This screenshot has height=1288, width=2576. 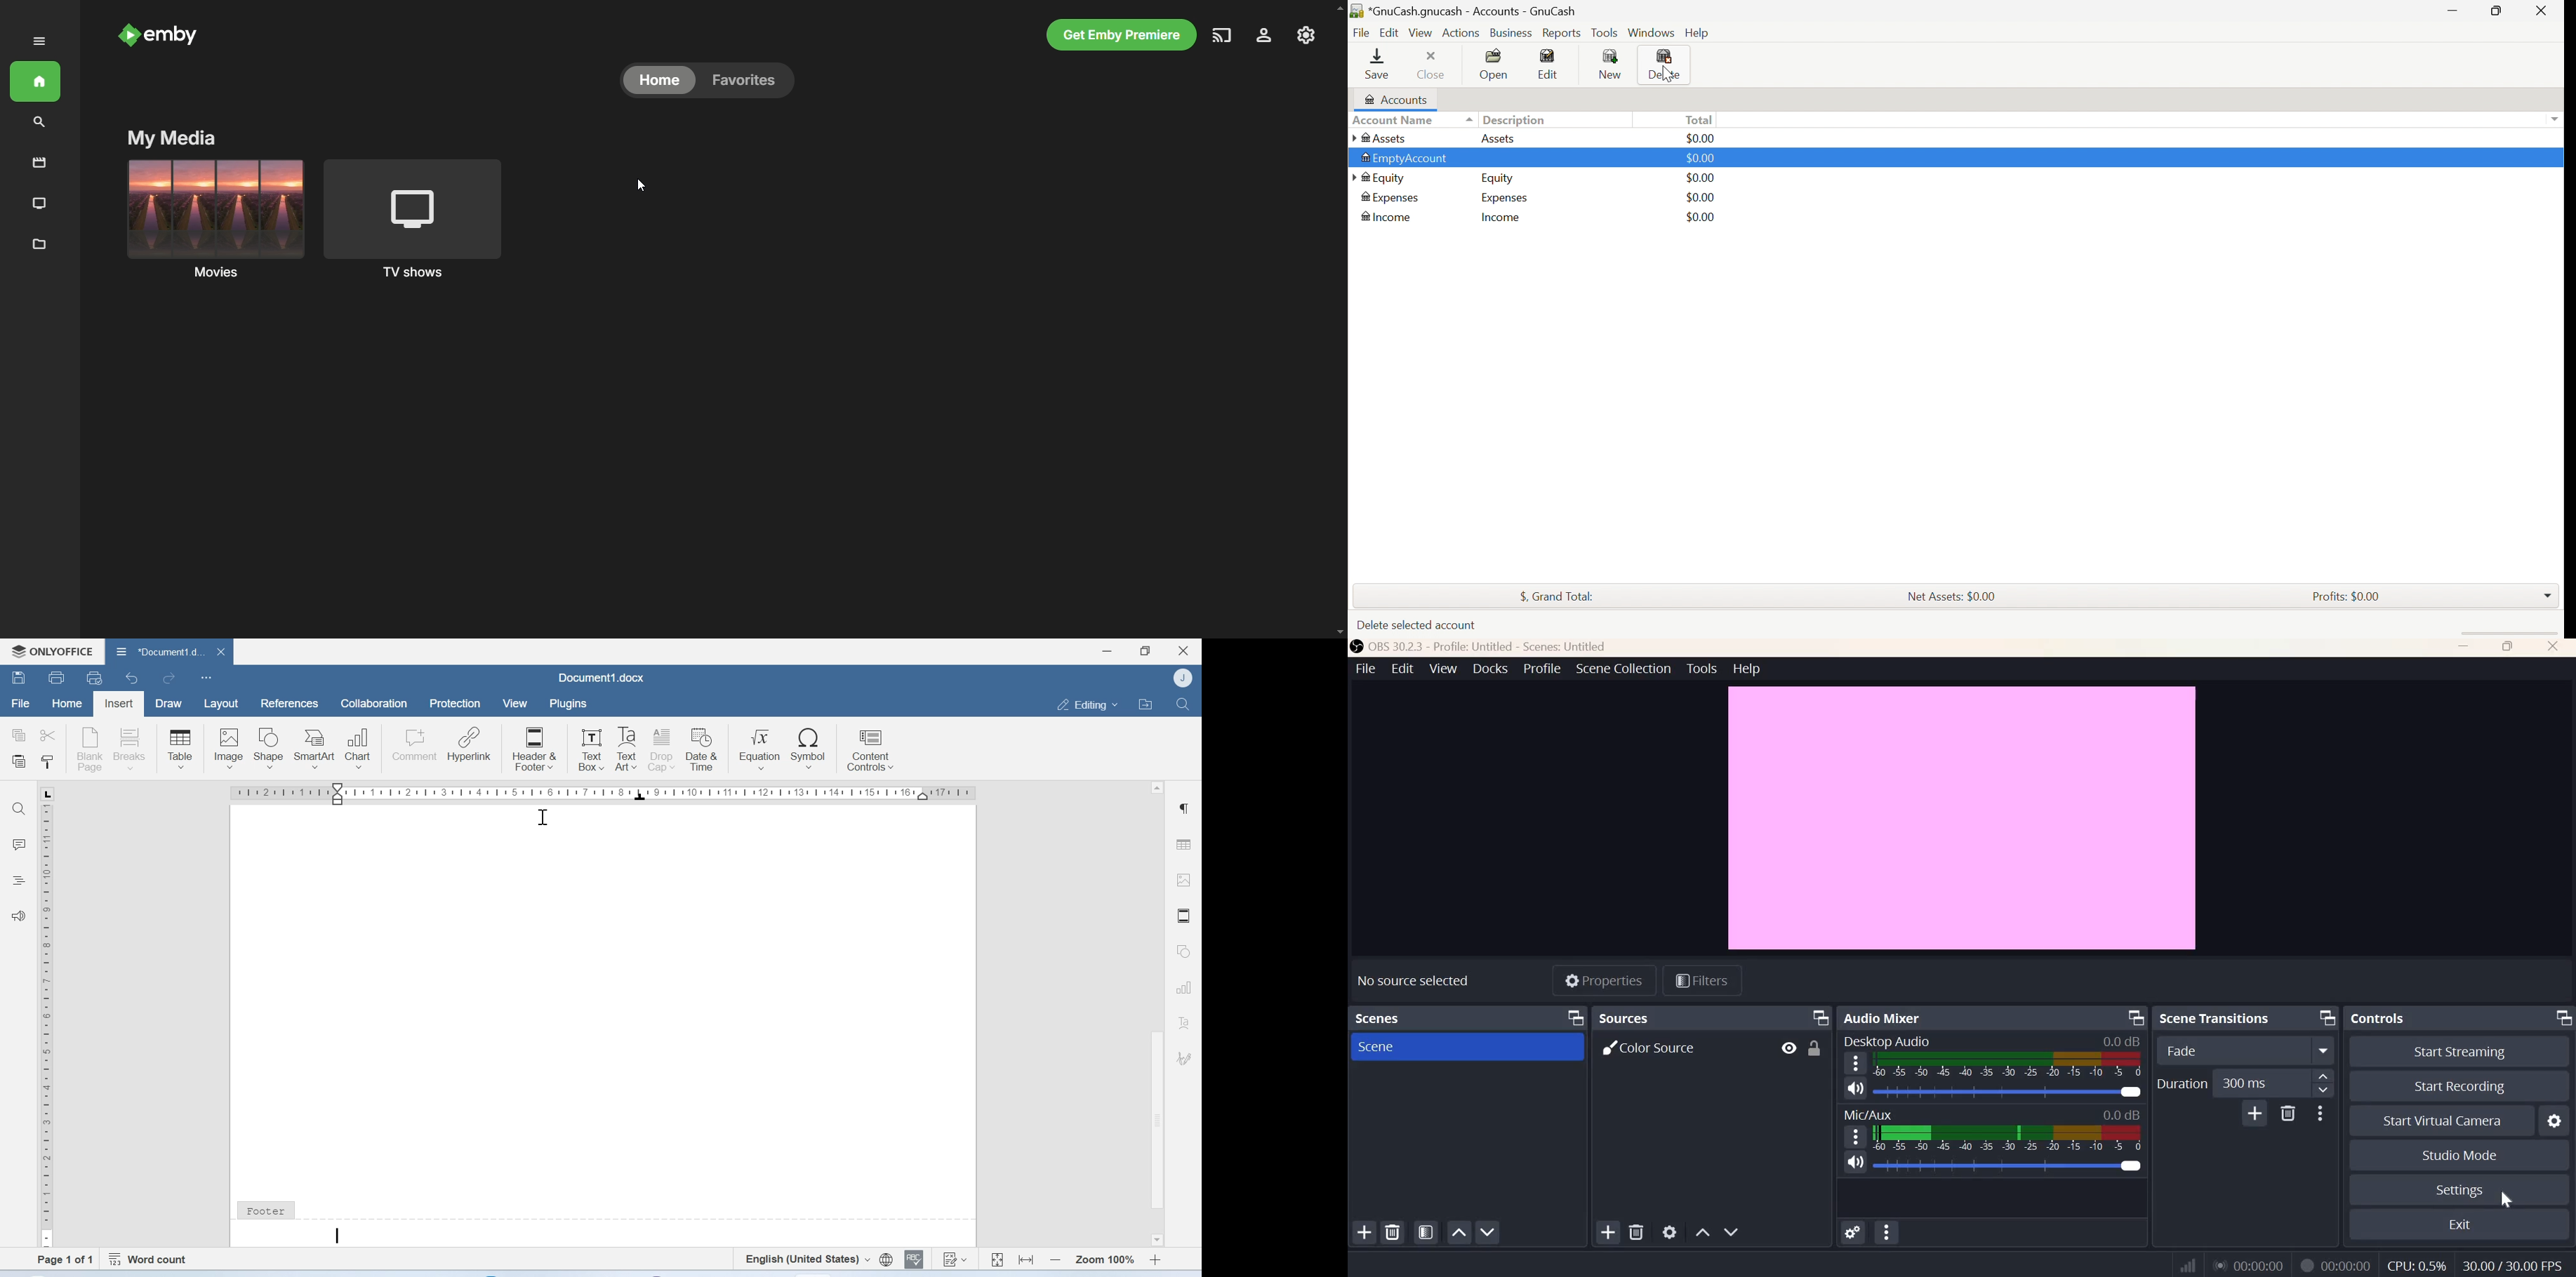 What do you see at coordinates (886, 1260) in the screenshot?
I see `Set document language` at bounding box center [886, 1260].